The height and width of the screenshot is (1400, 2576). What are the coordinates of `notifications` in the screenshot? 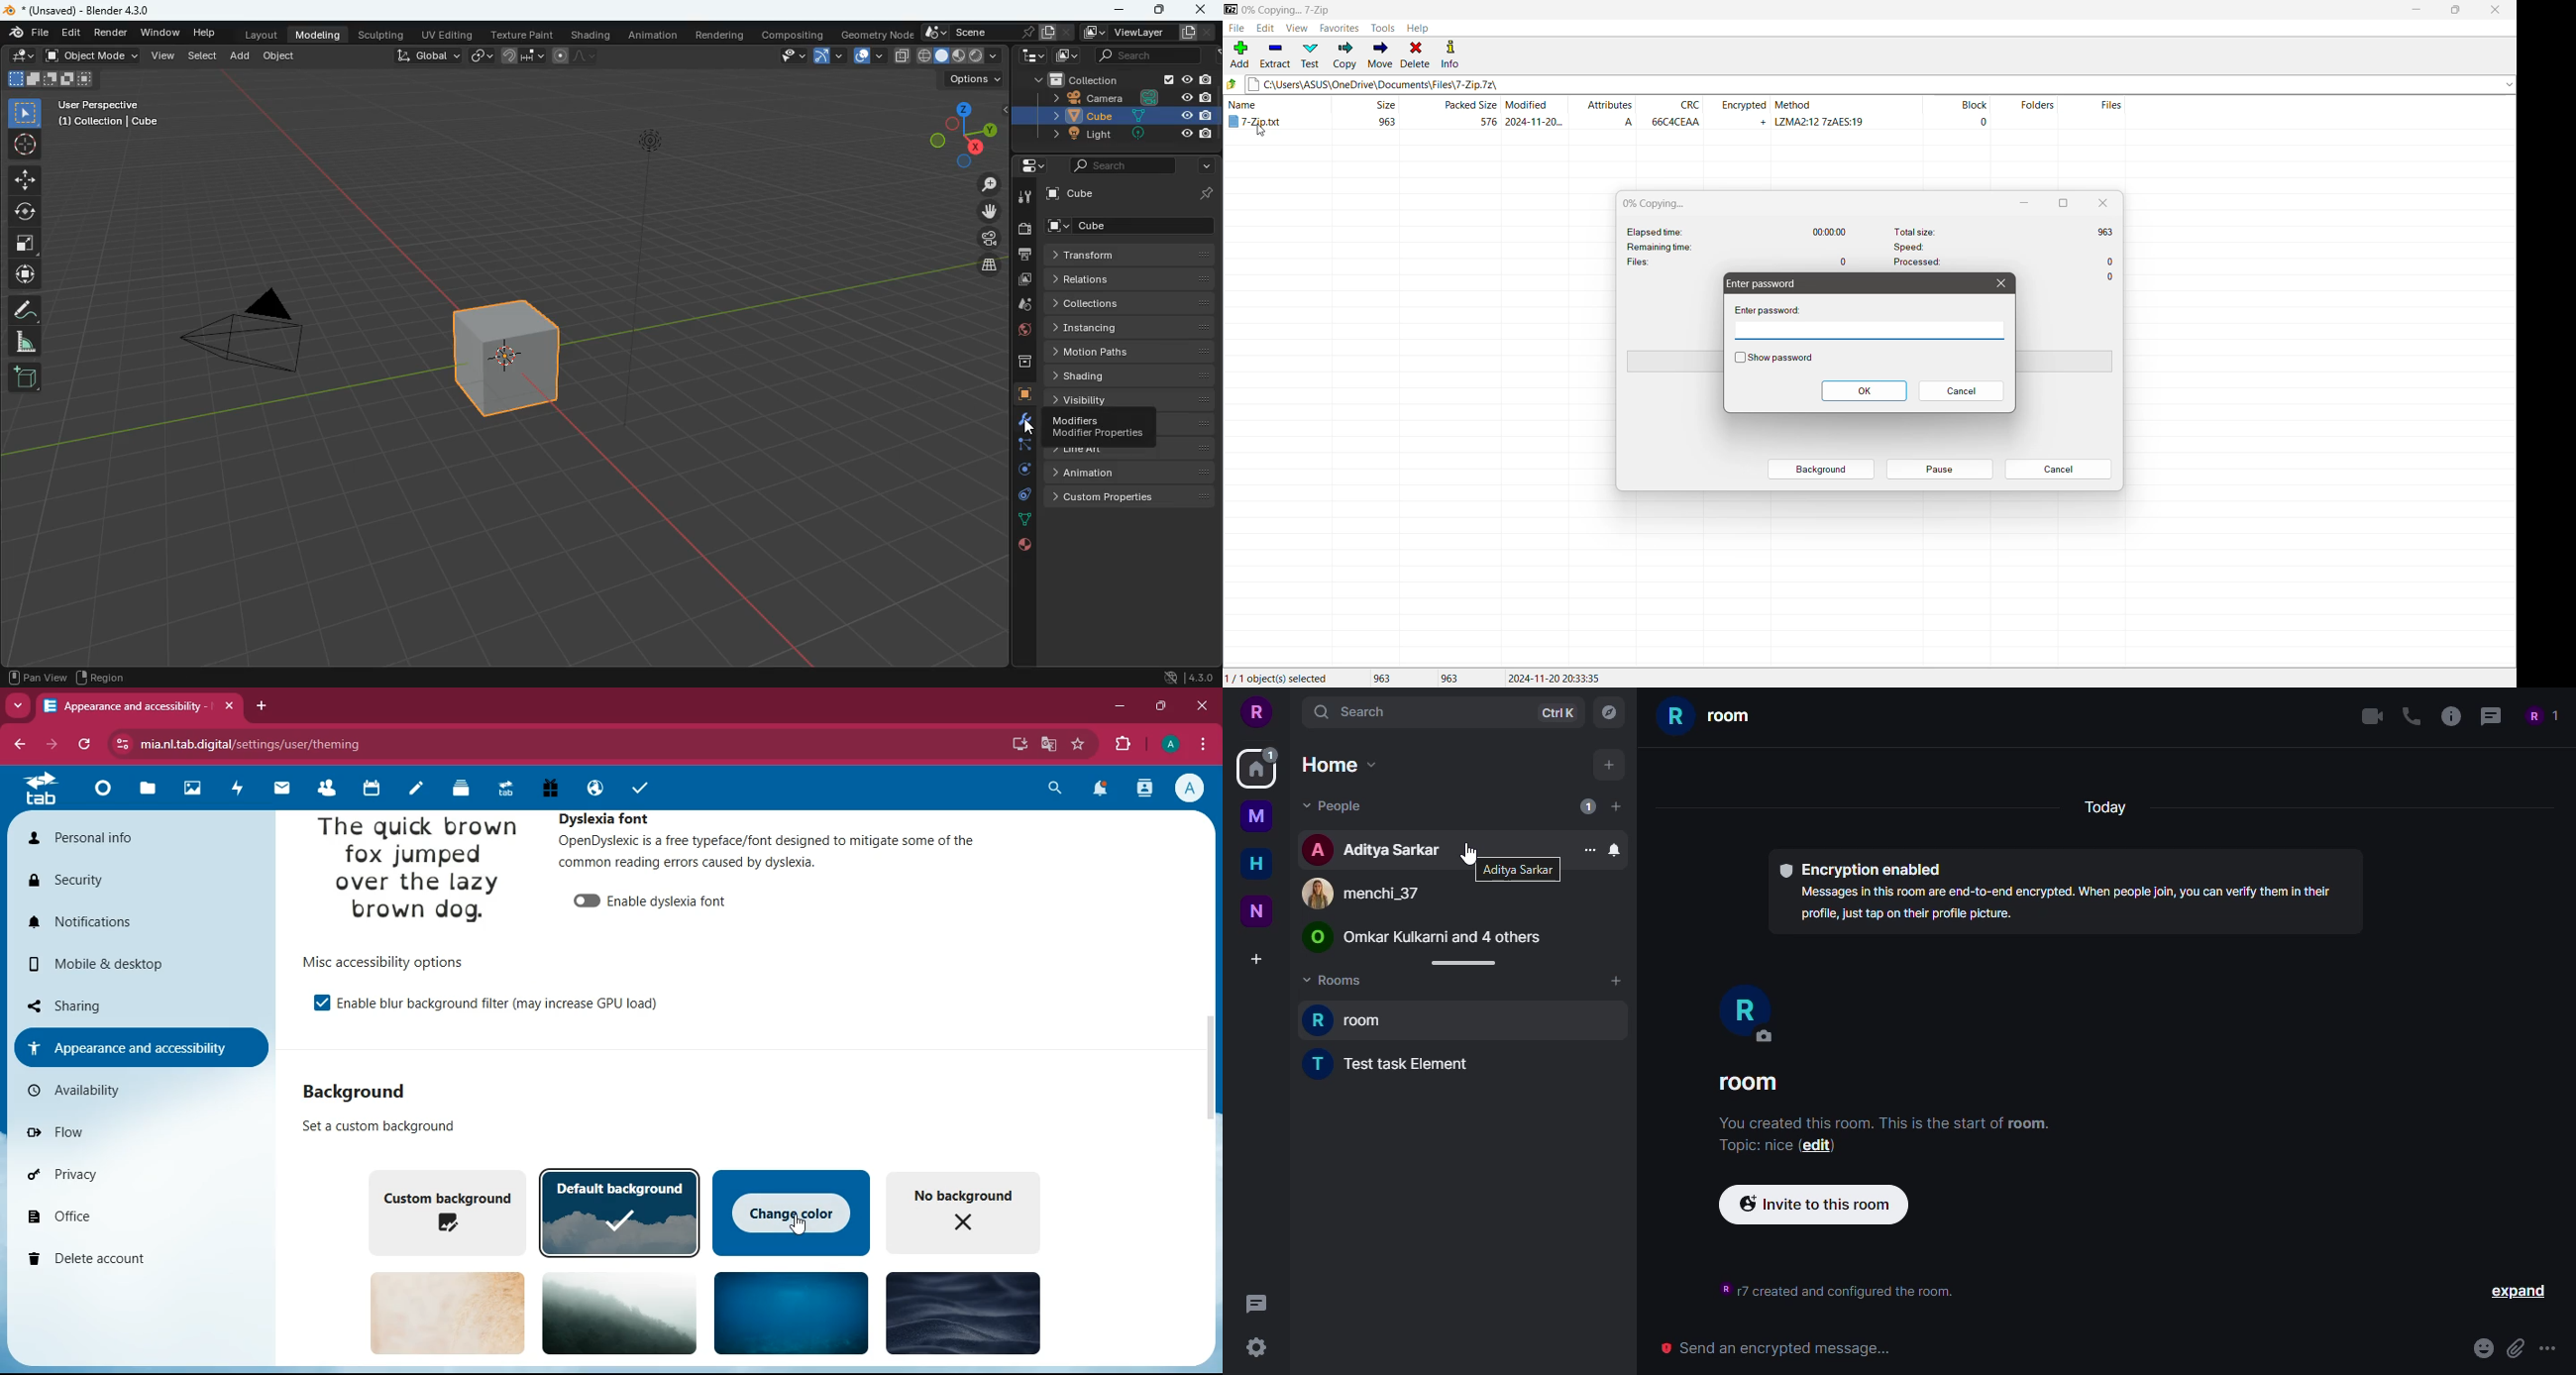 It's located at (129, 922).